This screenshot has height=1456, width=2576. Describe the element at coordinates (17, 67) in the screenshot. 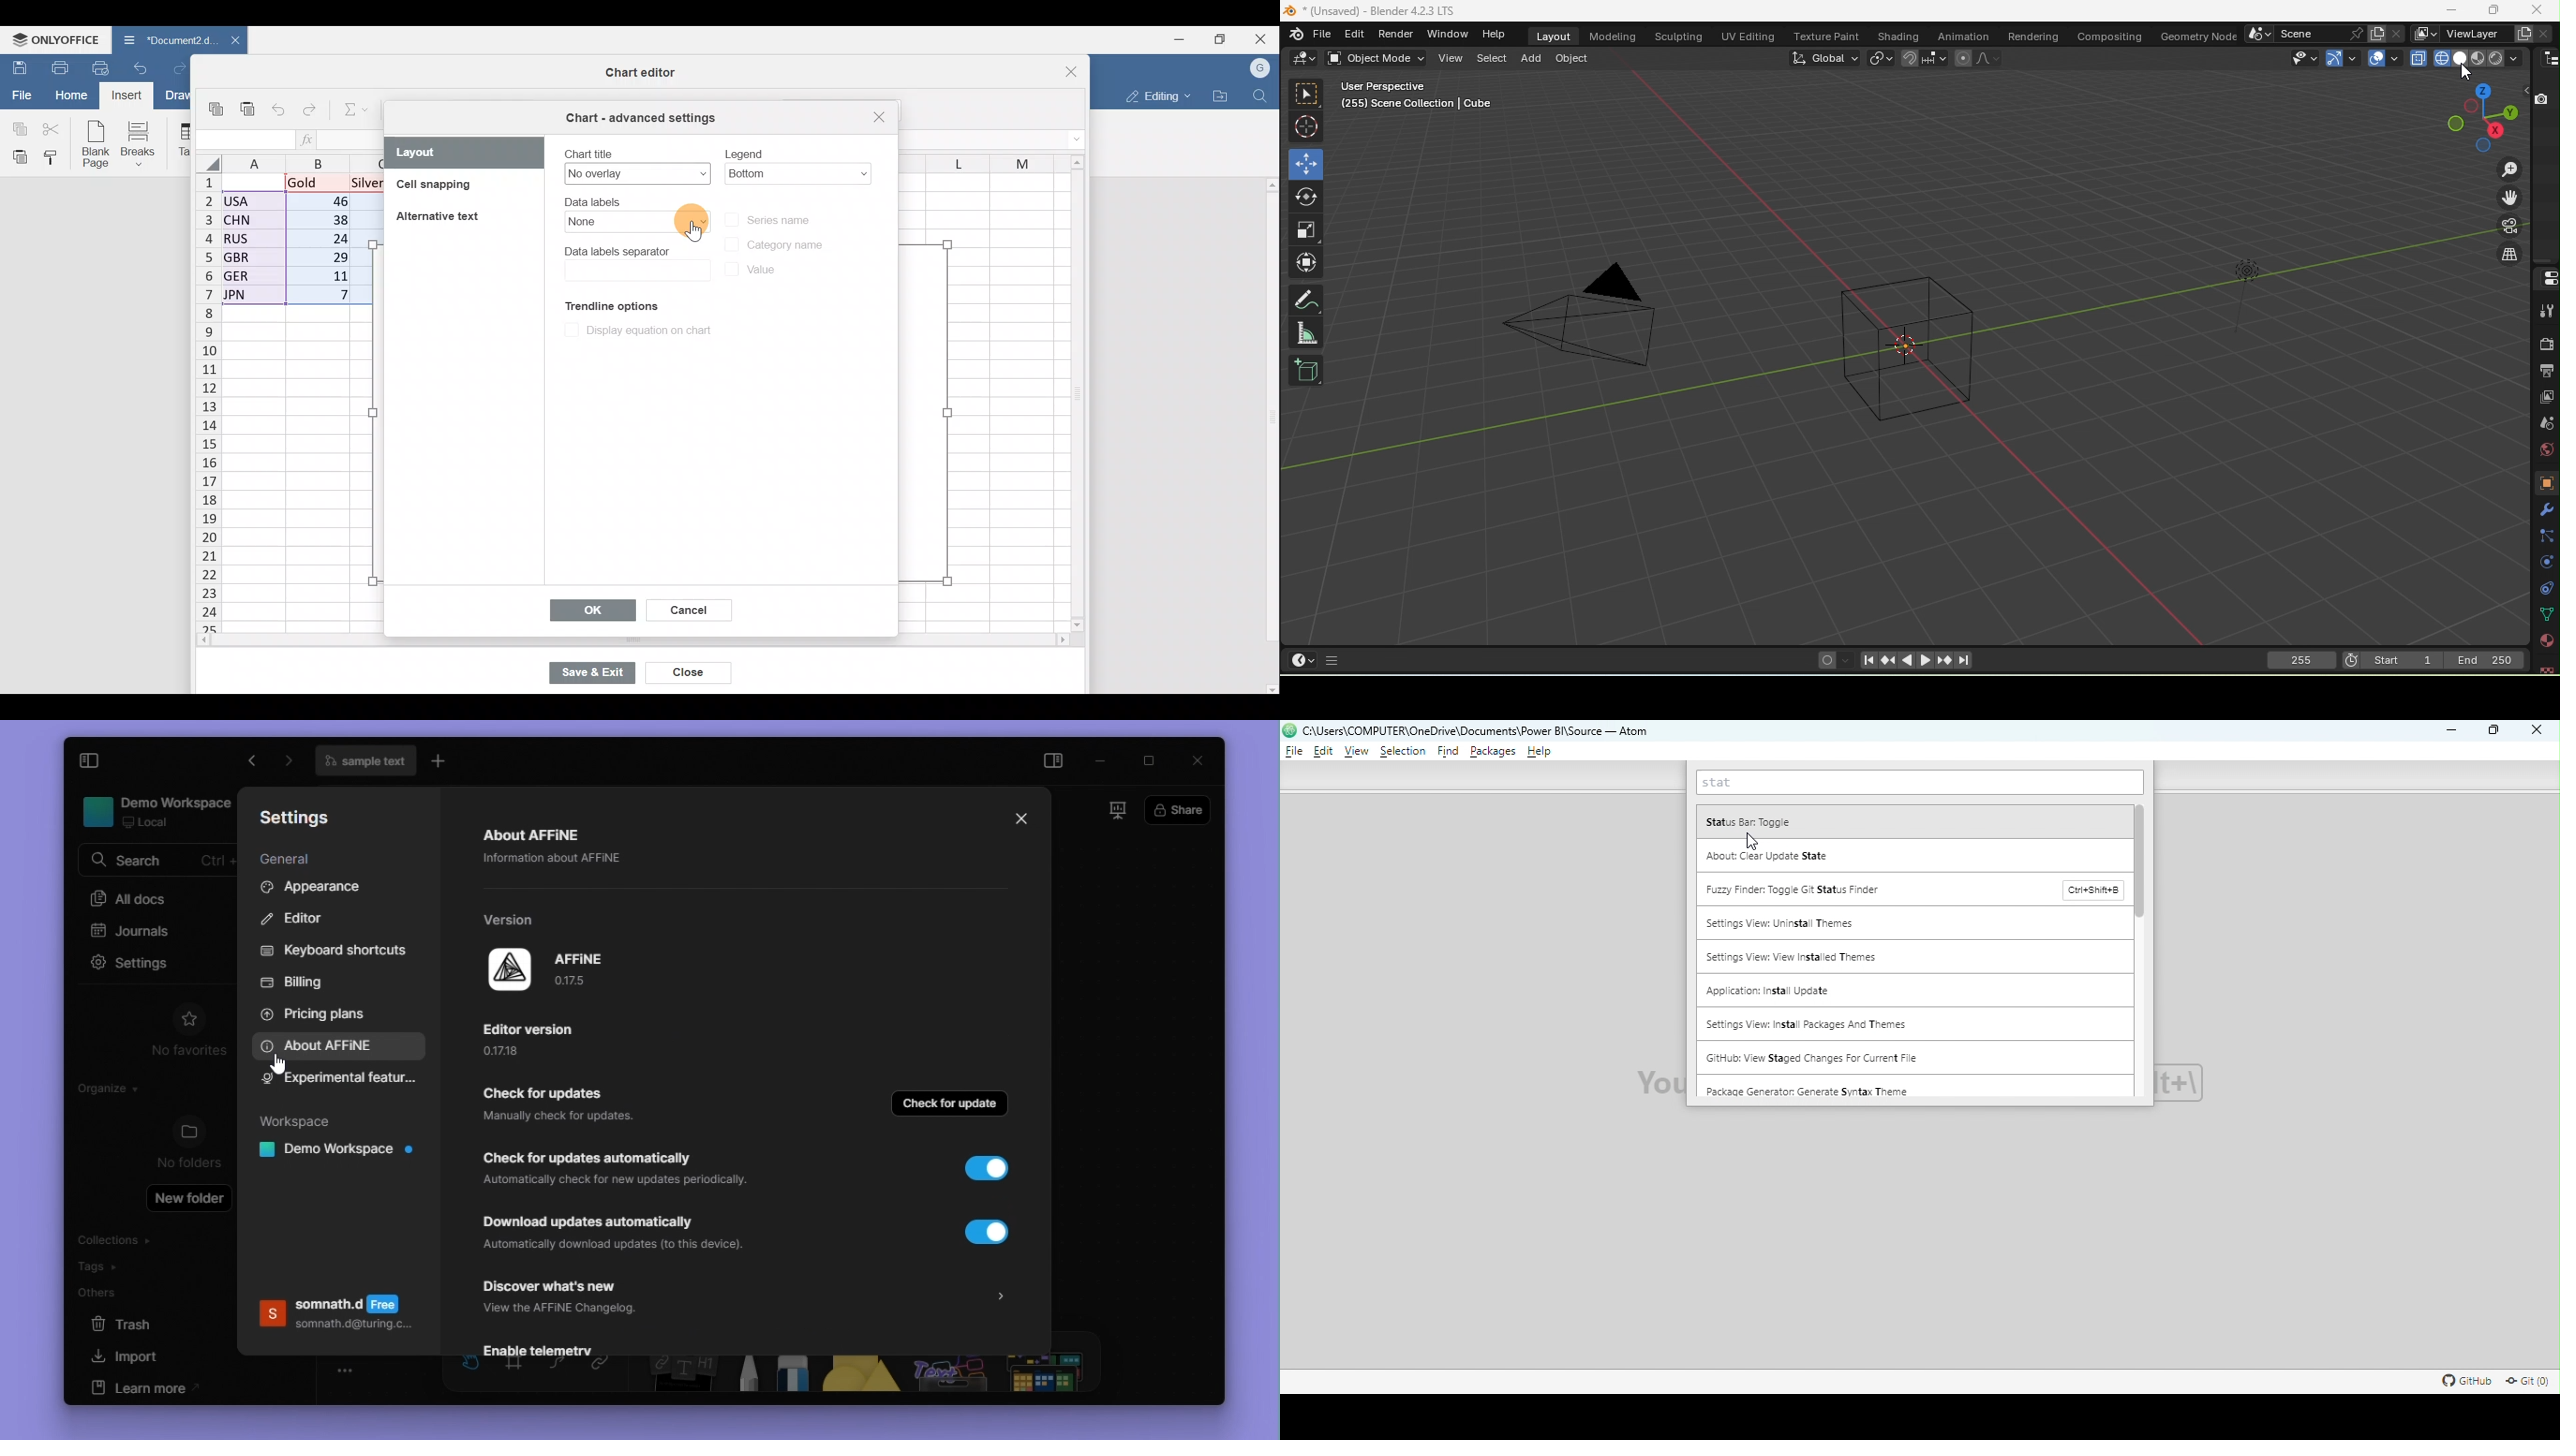

I see `Save` at that location.